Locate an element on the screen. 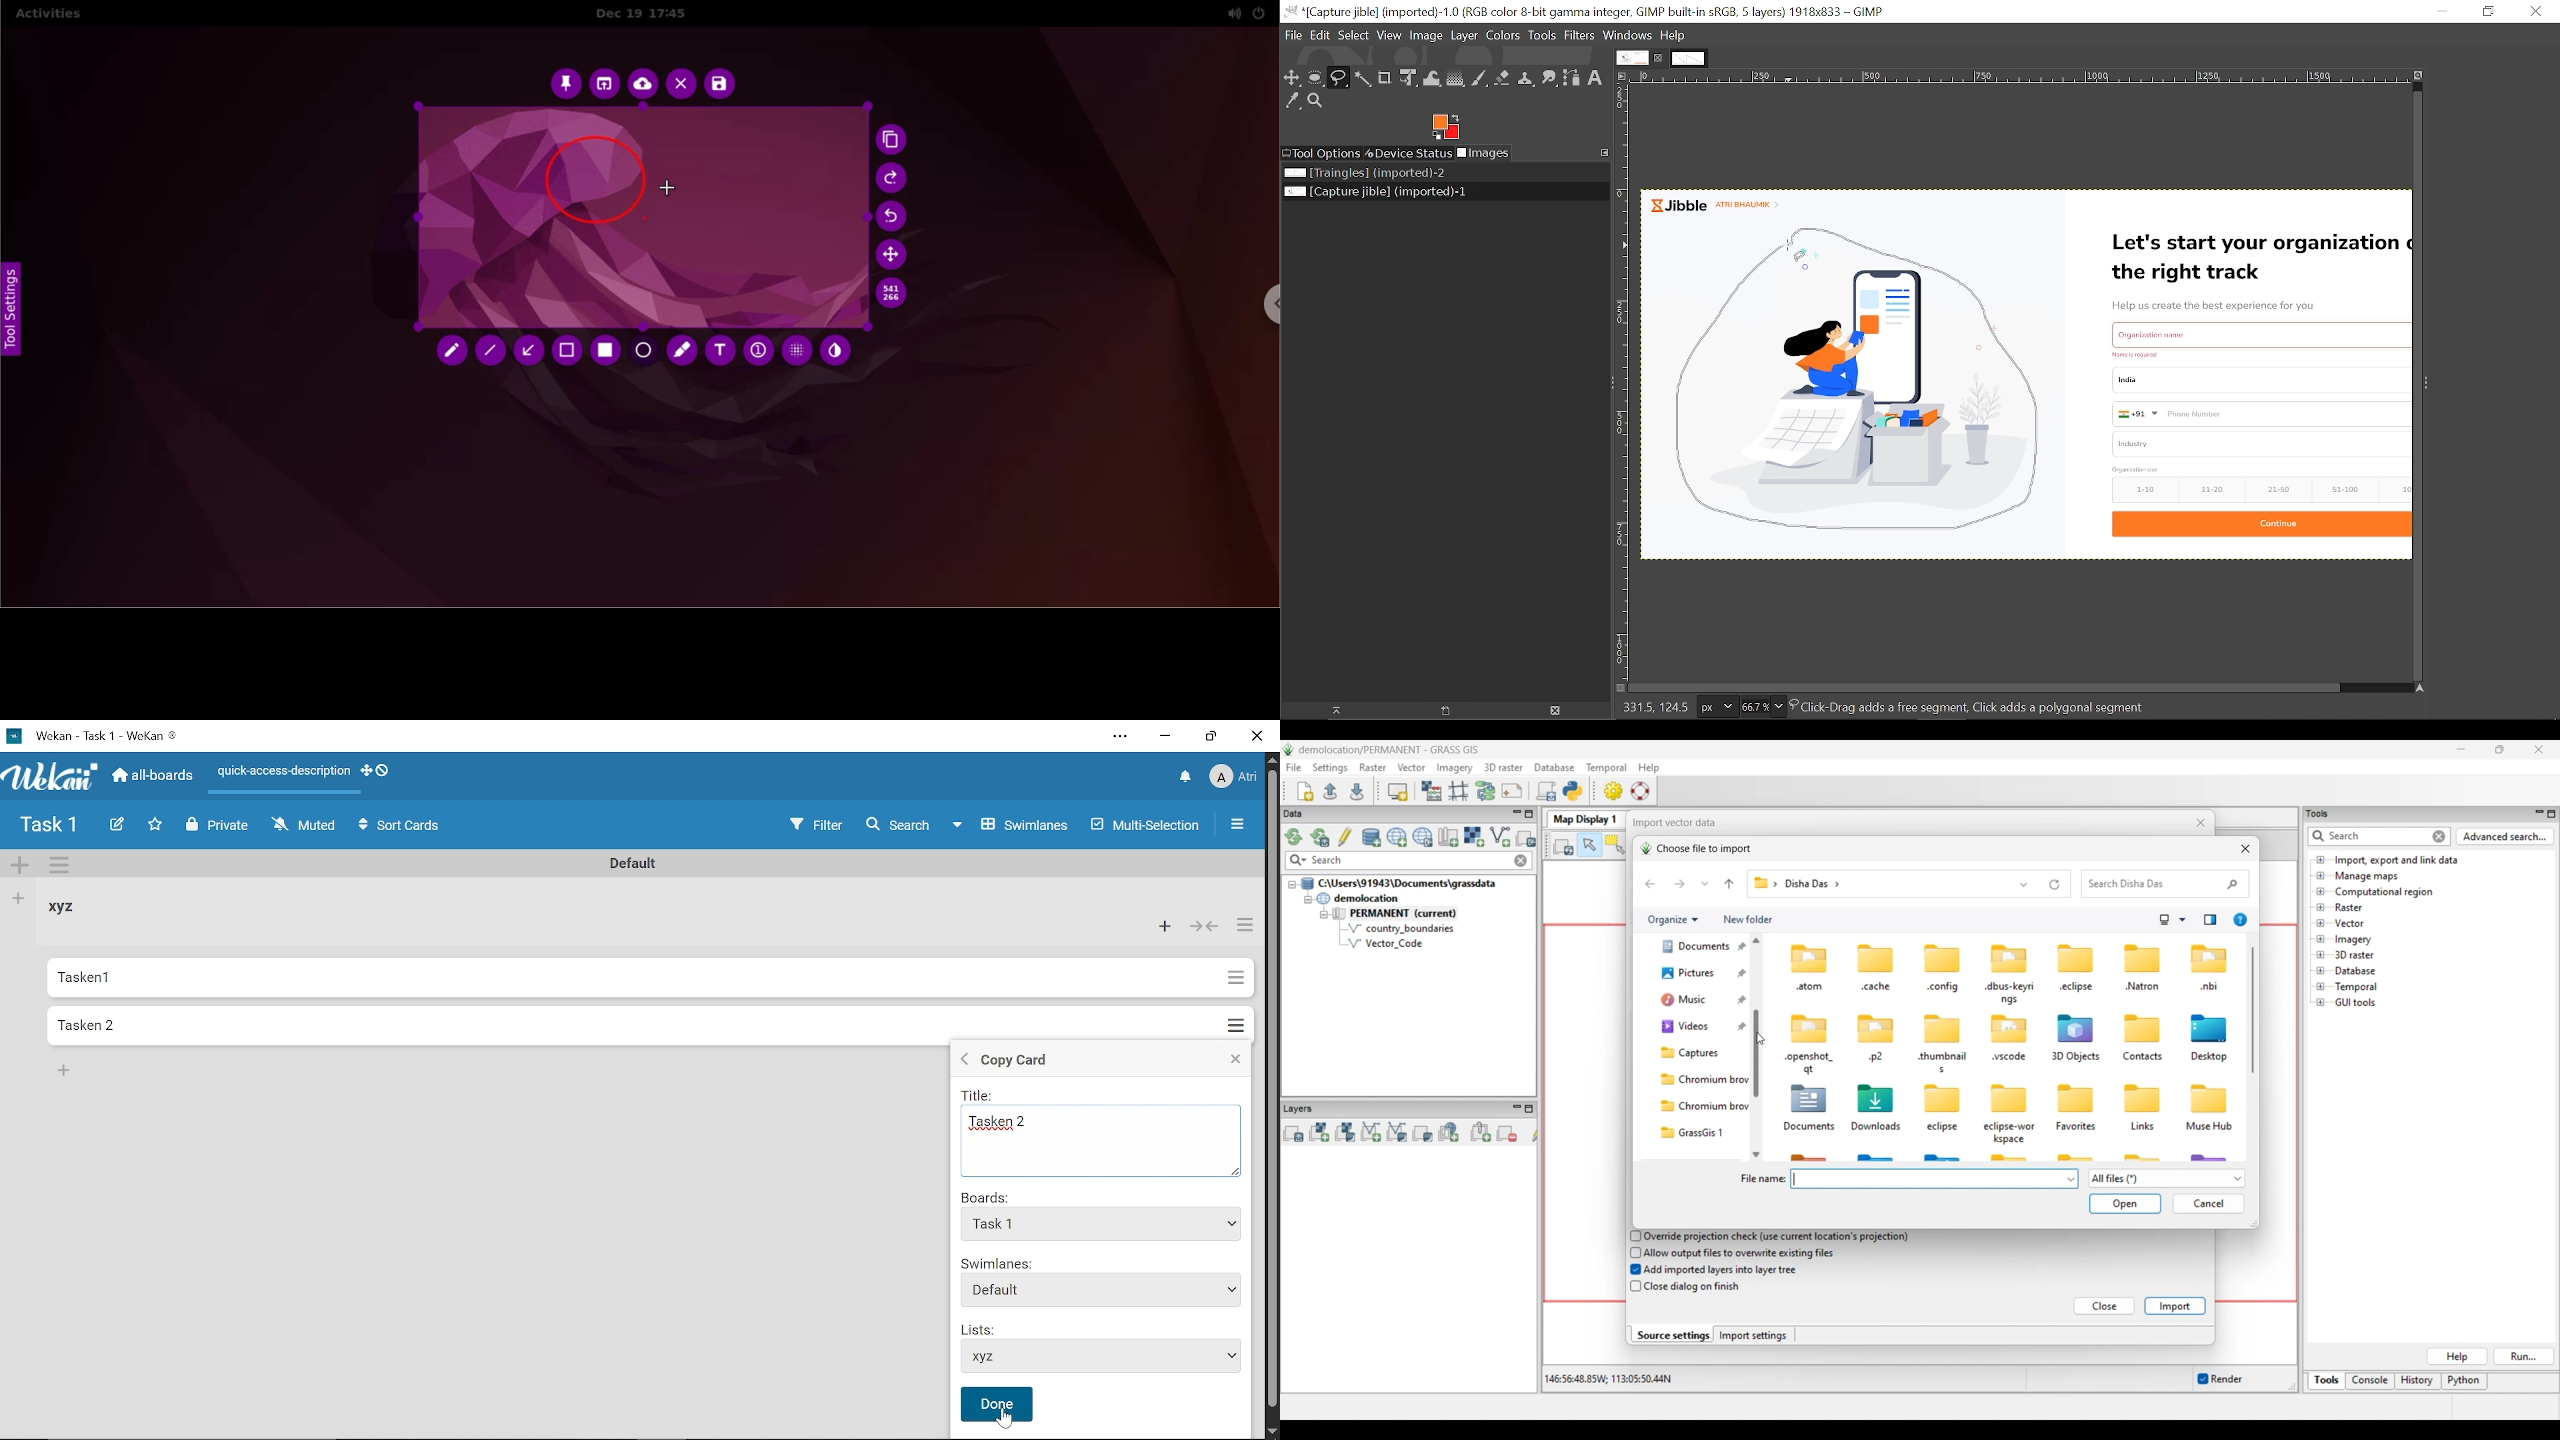 The height and width of the screenshot is (1456, 2576). Delete this image is located at coordinates (1556, 712).